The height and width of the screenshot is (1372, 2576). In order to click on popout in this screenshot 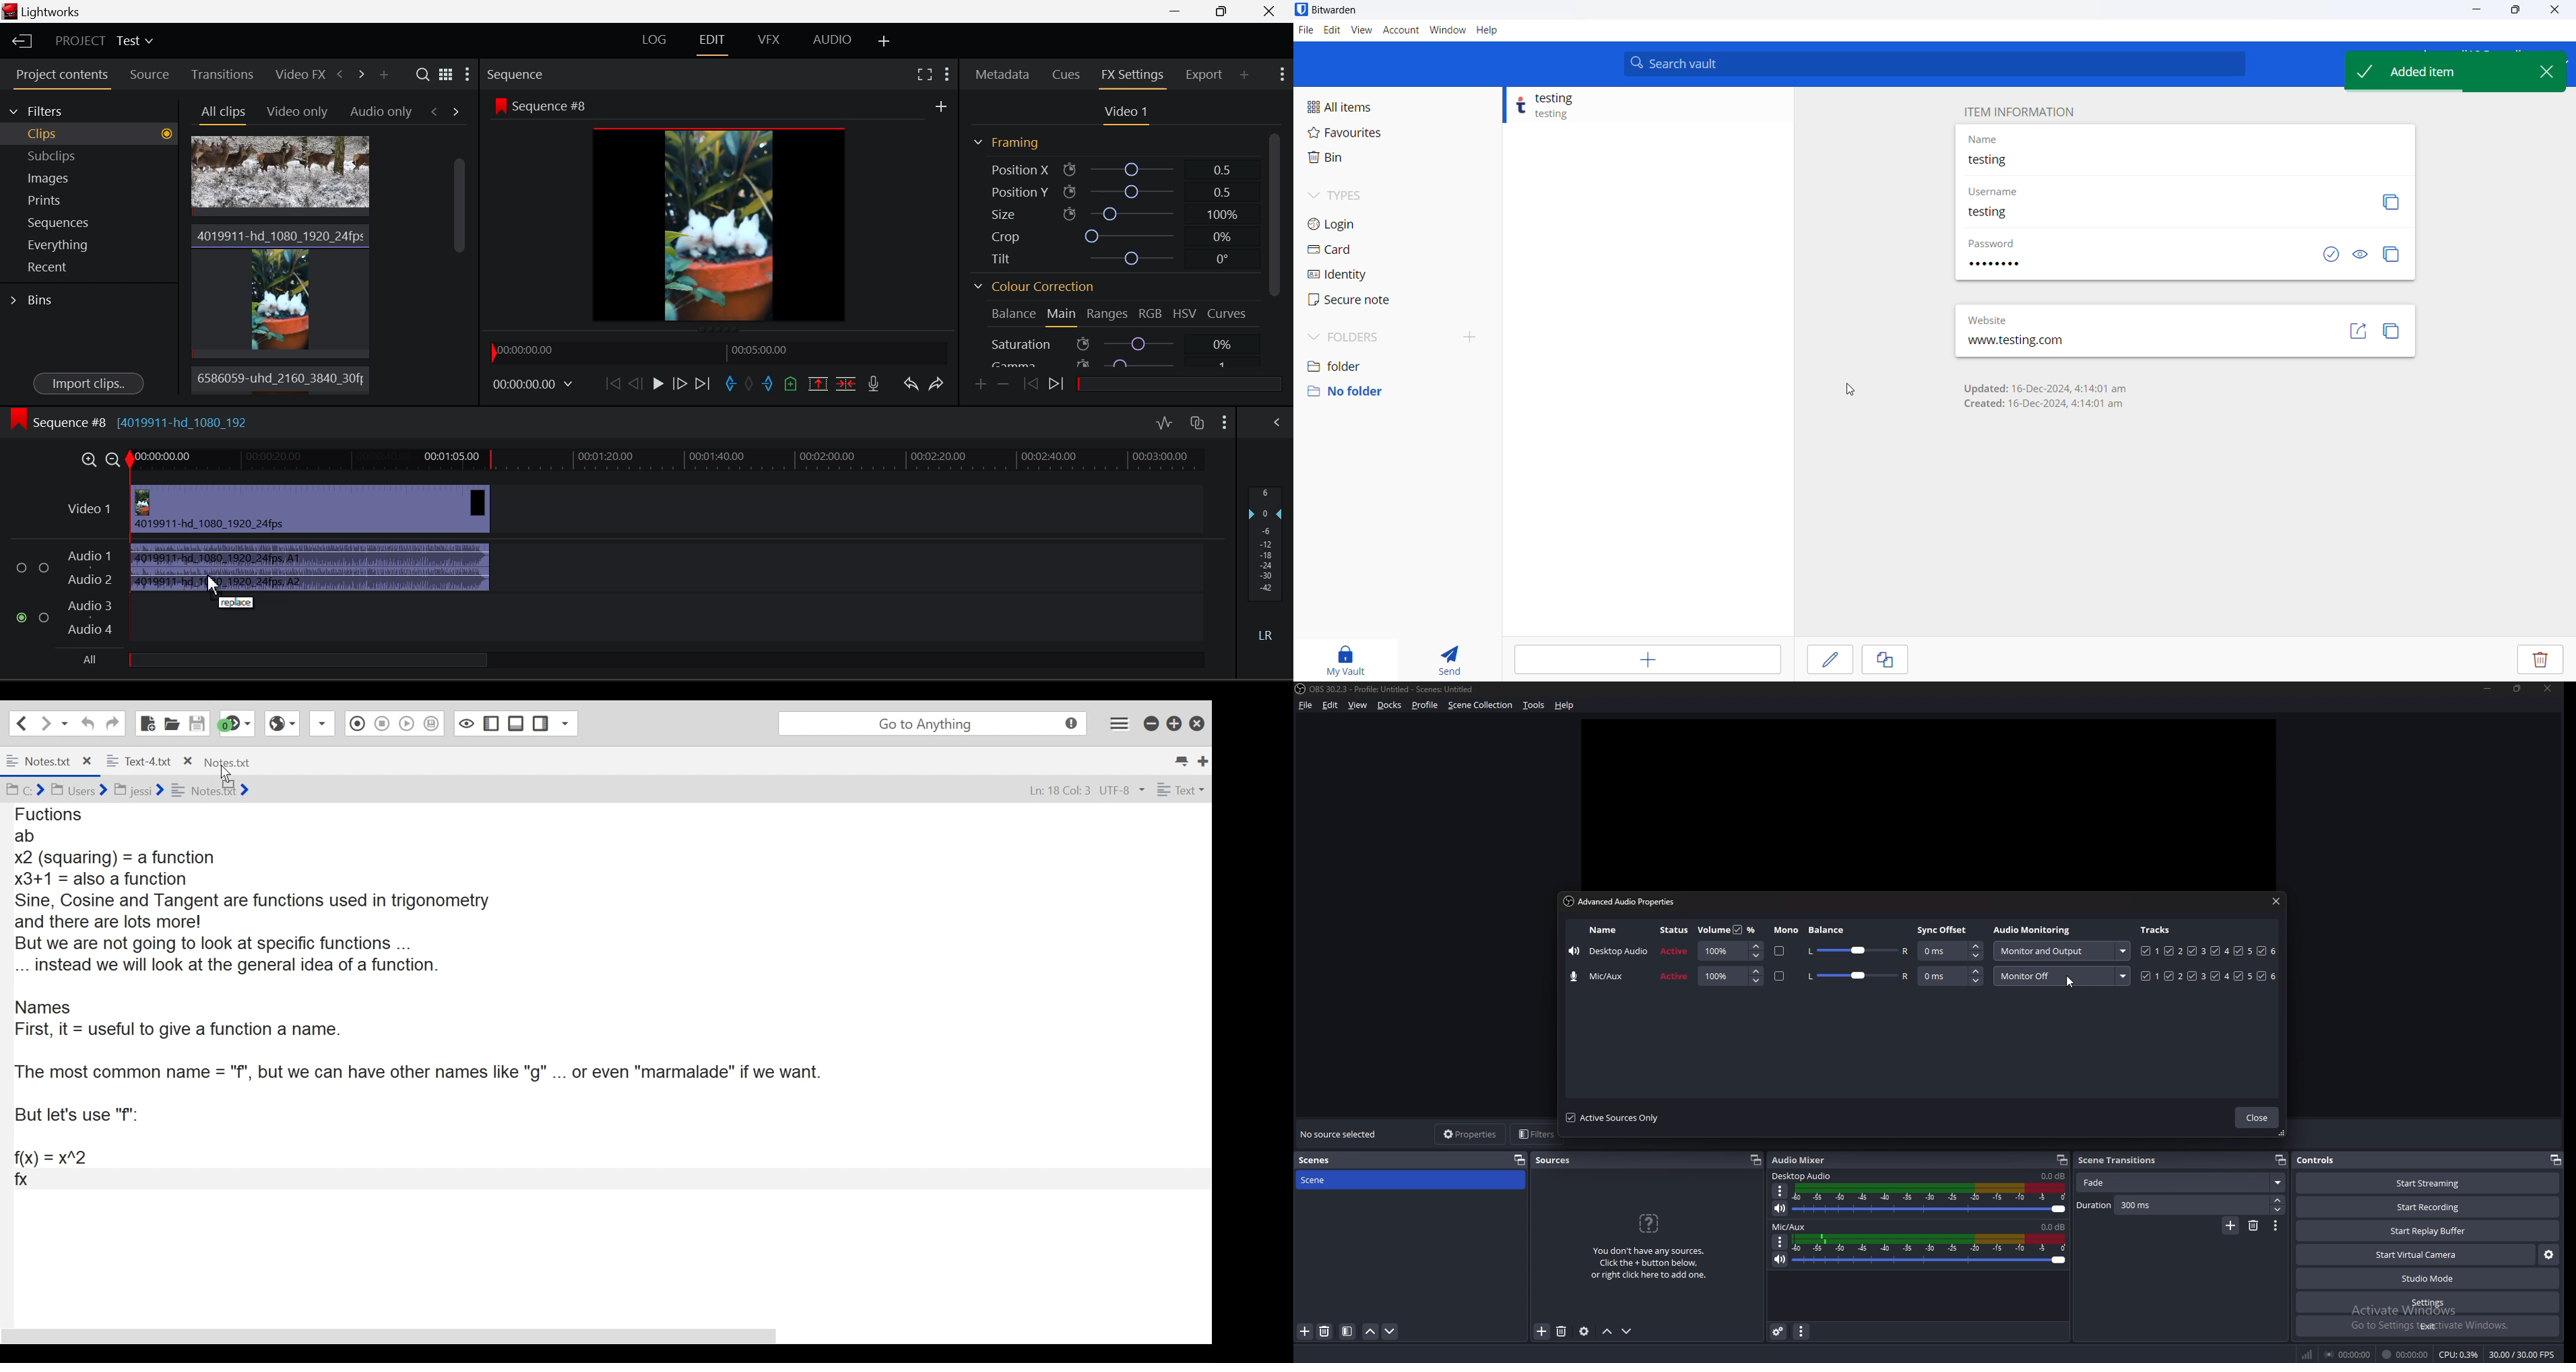, I will do `click(2062, 1160)`.